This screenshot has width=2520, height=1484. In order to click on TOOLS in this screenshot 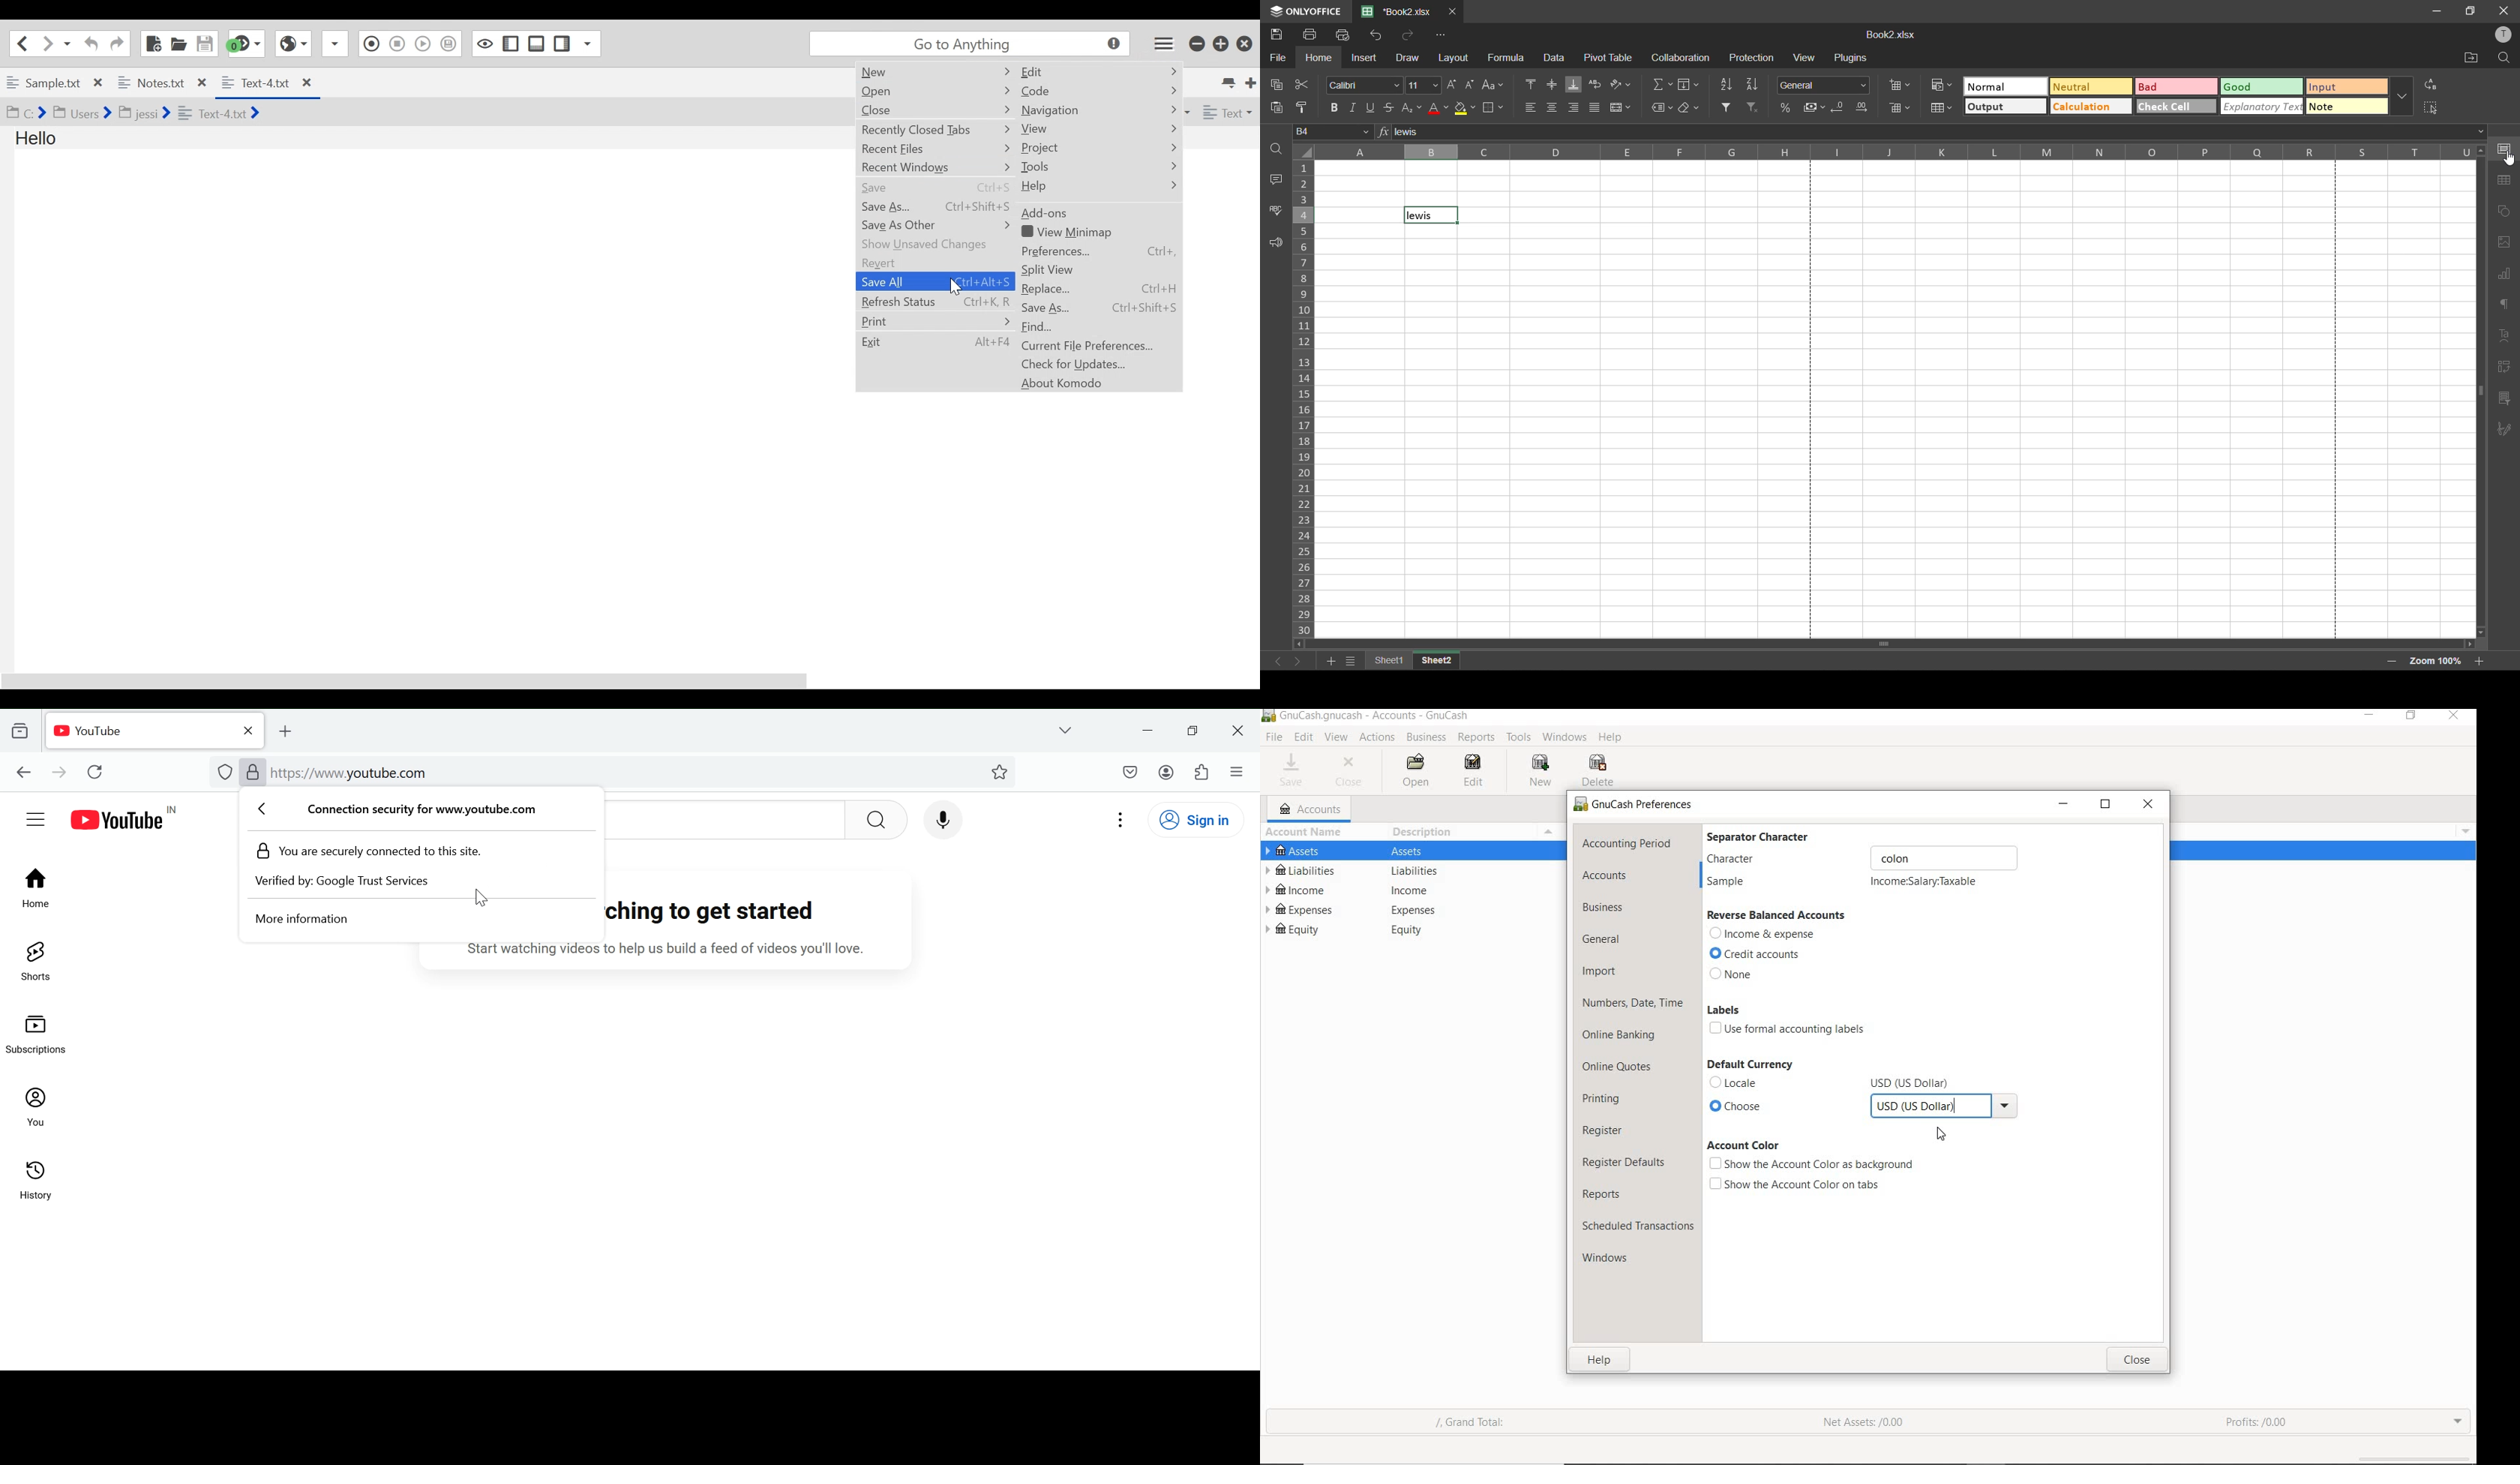, I will do `click(1517, 738)`.